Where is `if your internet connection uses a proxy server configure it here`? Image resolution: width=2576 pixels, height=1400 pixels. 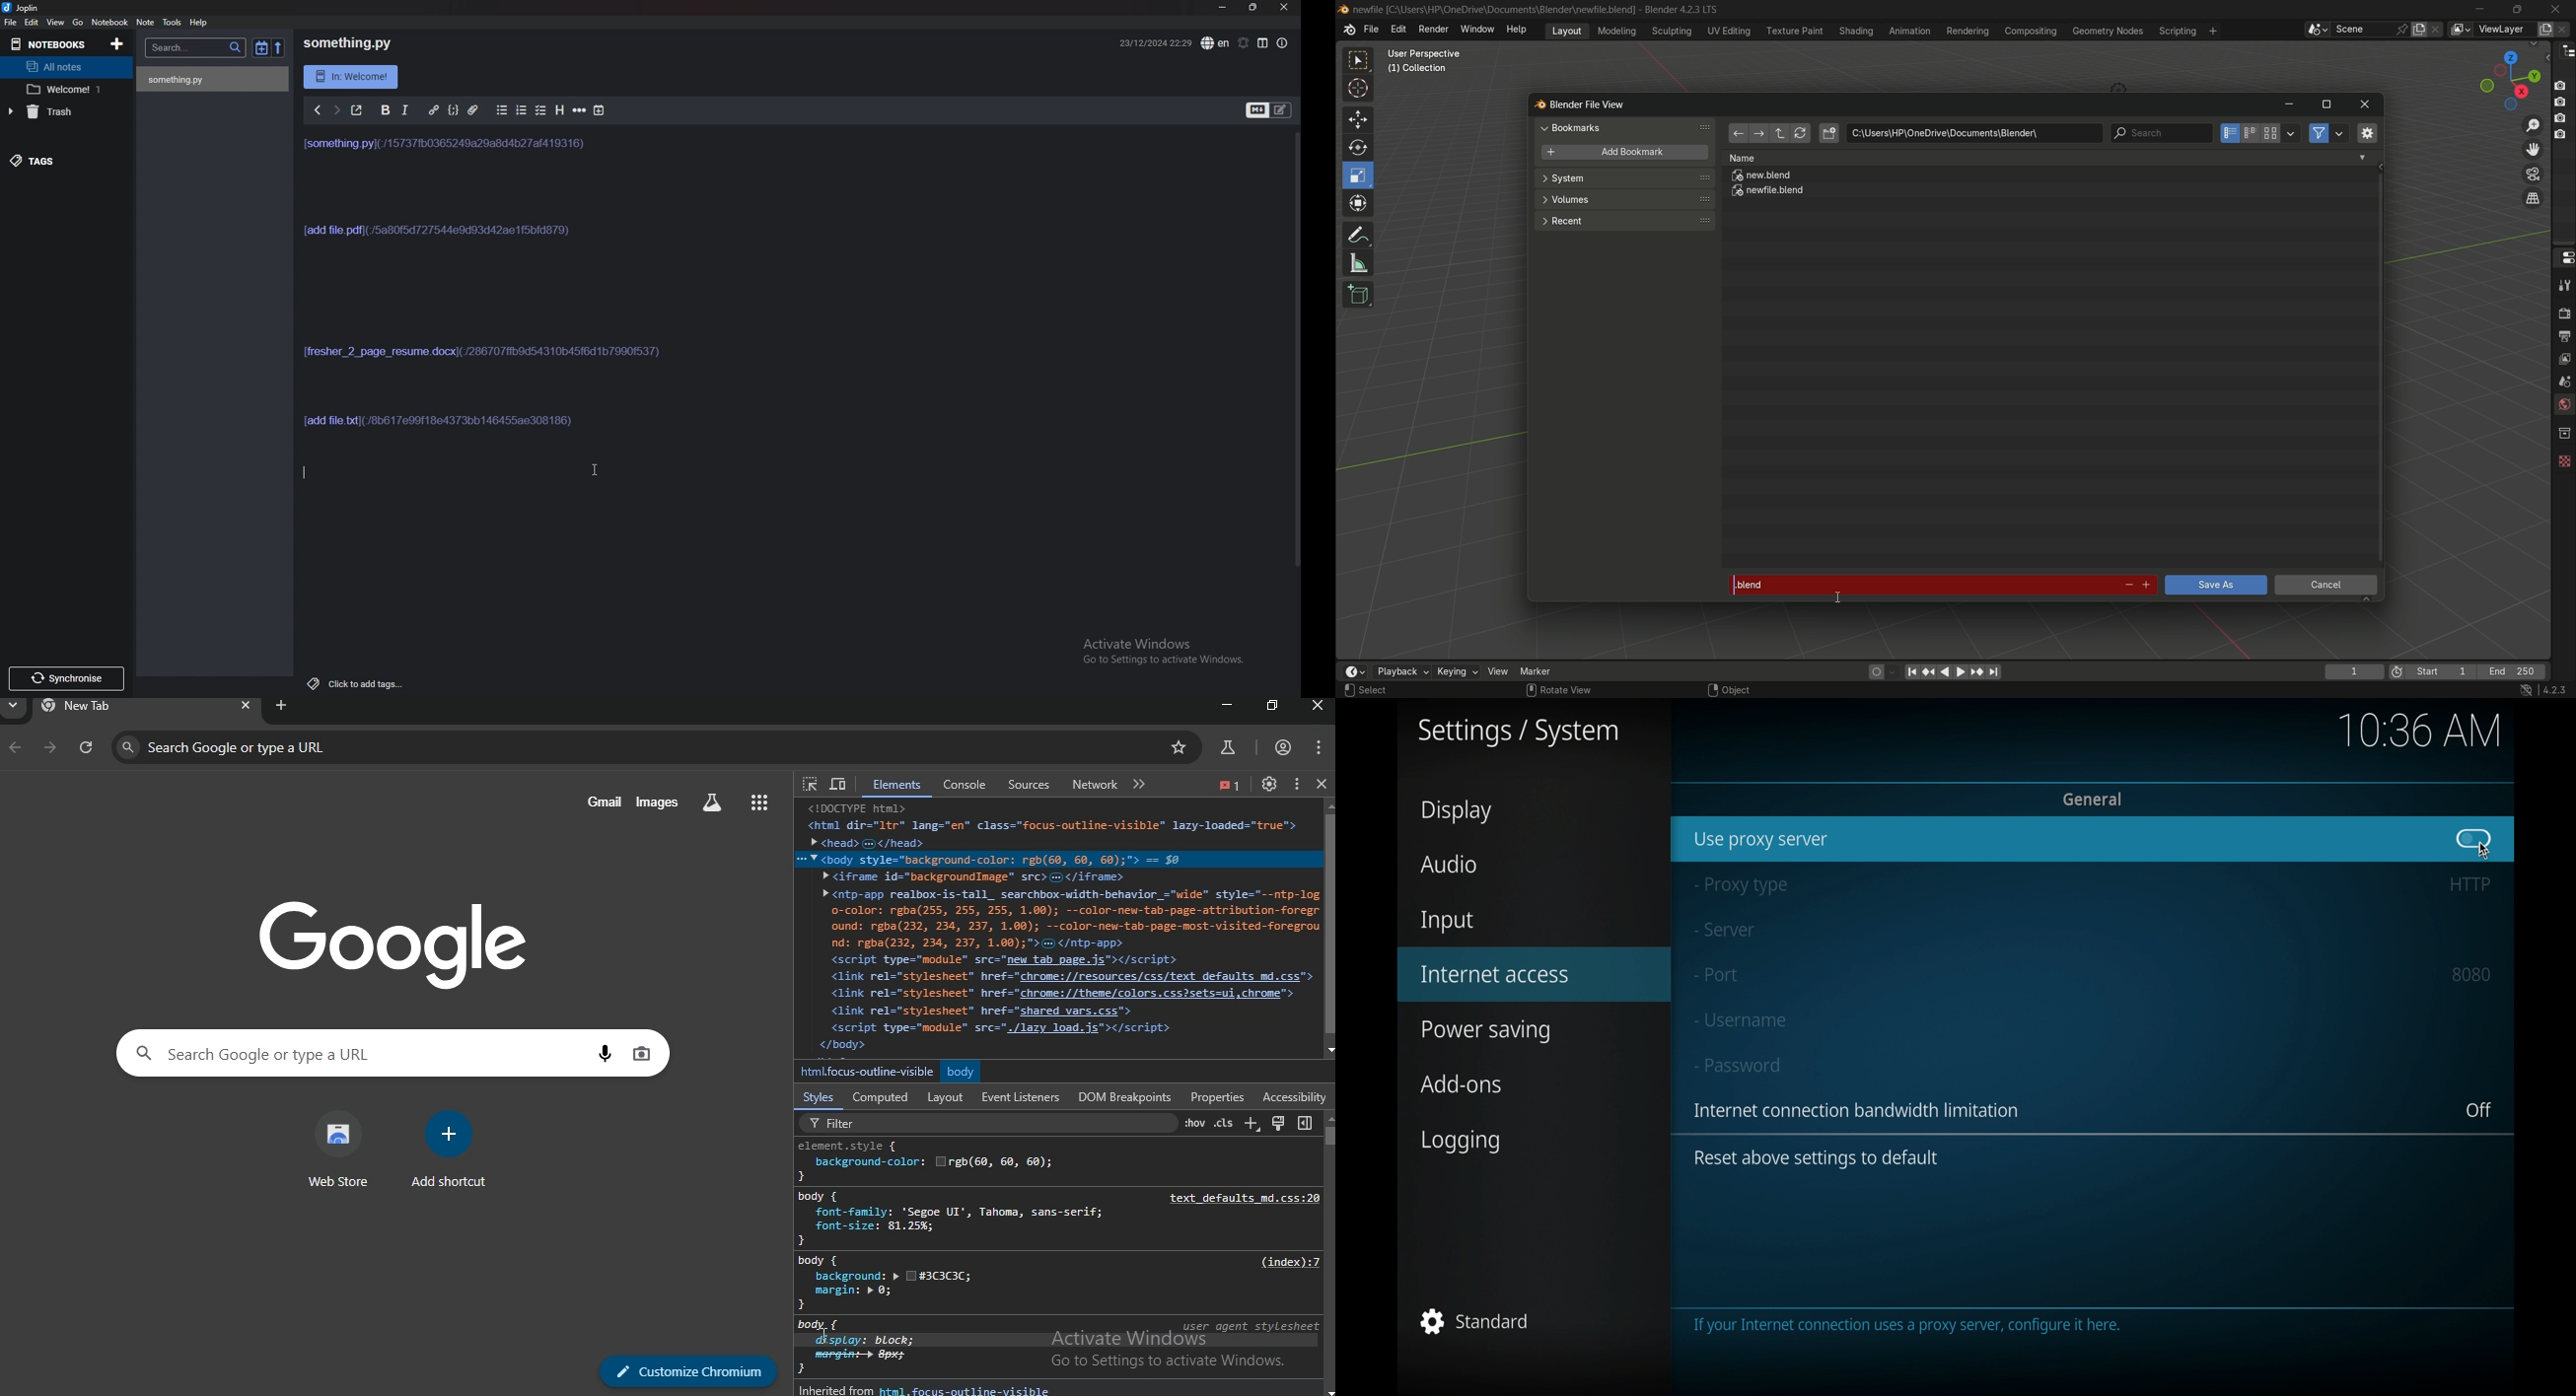 if your internet connection uses a proxy server configure it here is located at coordinates (1917, 1328).